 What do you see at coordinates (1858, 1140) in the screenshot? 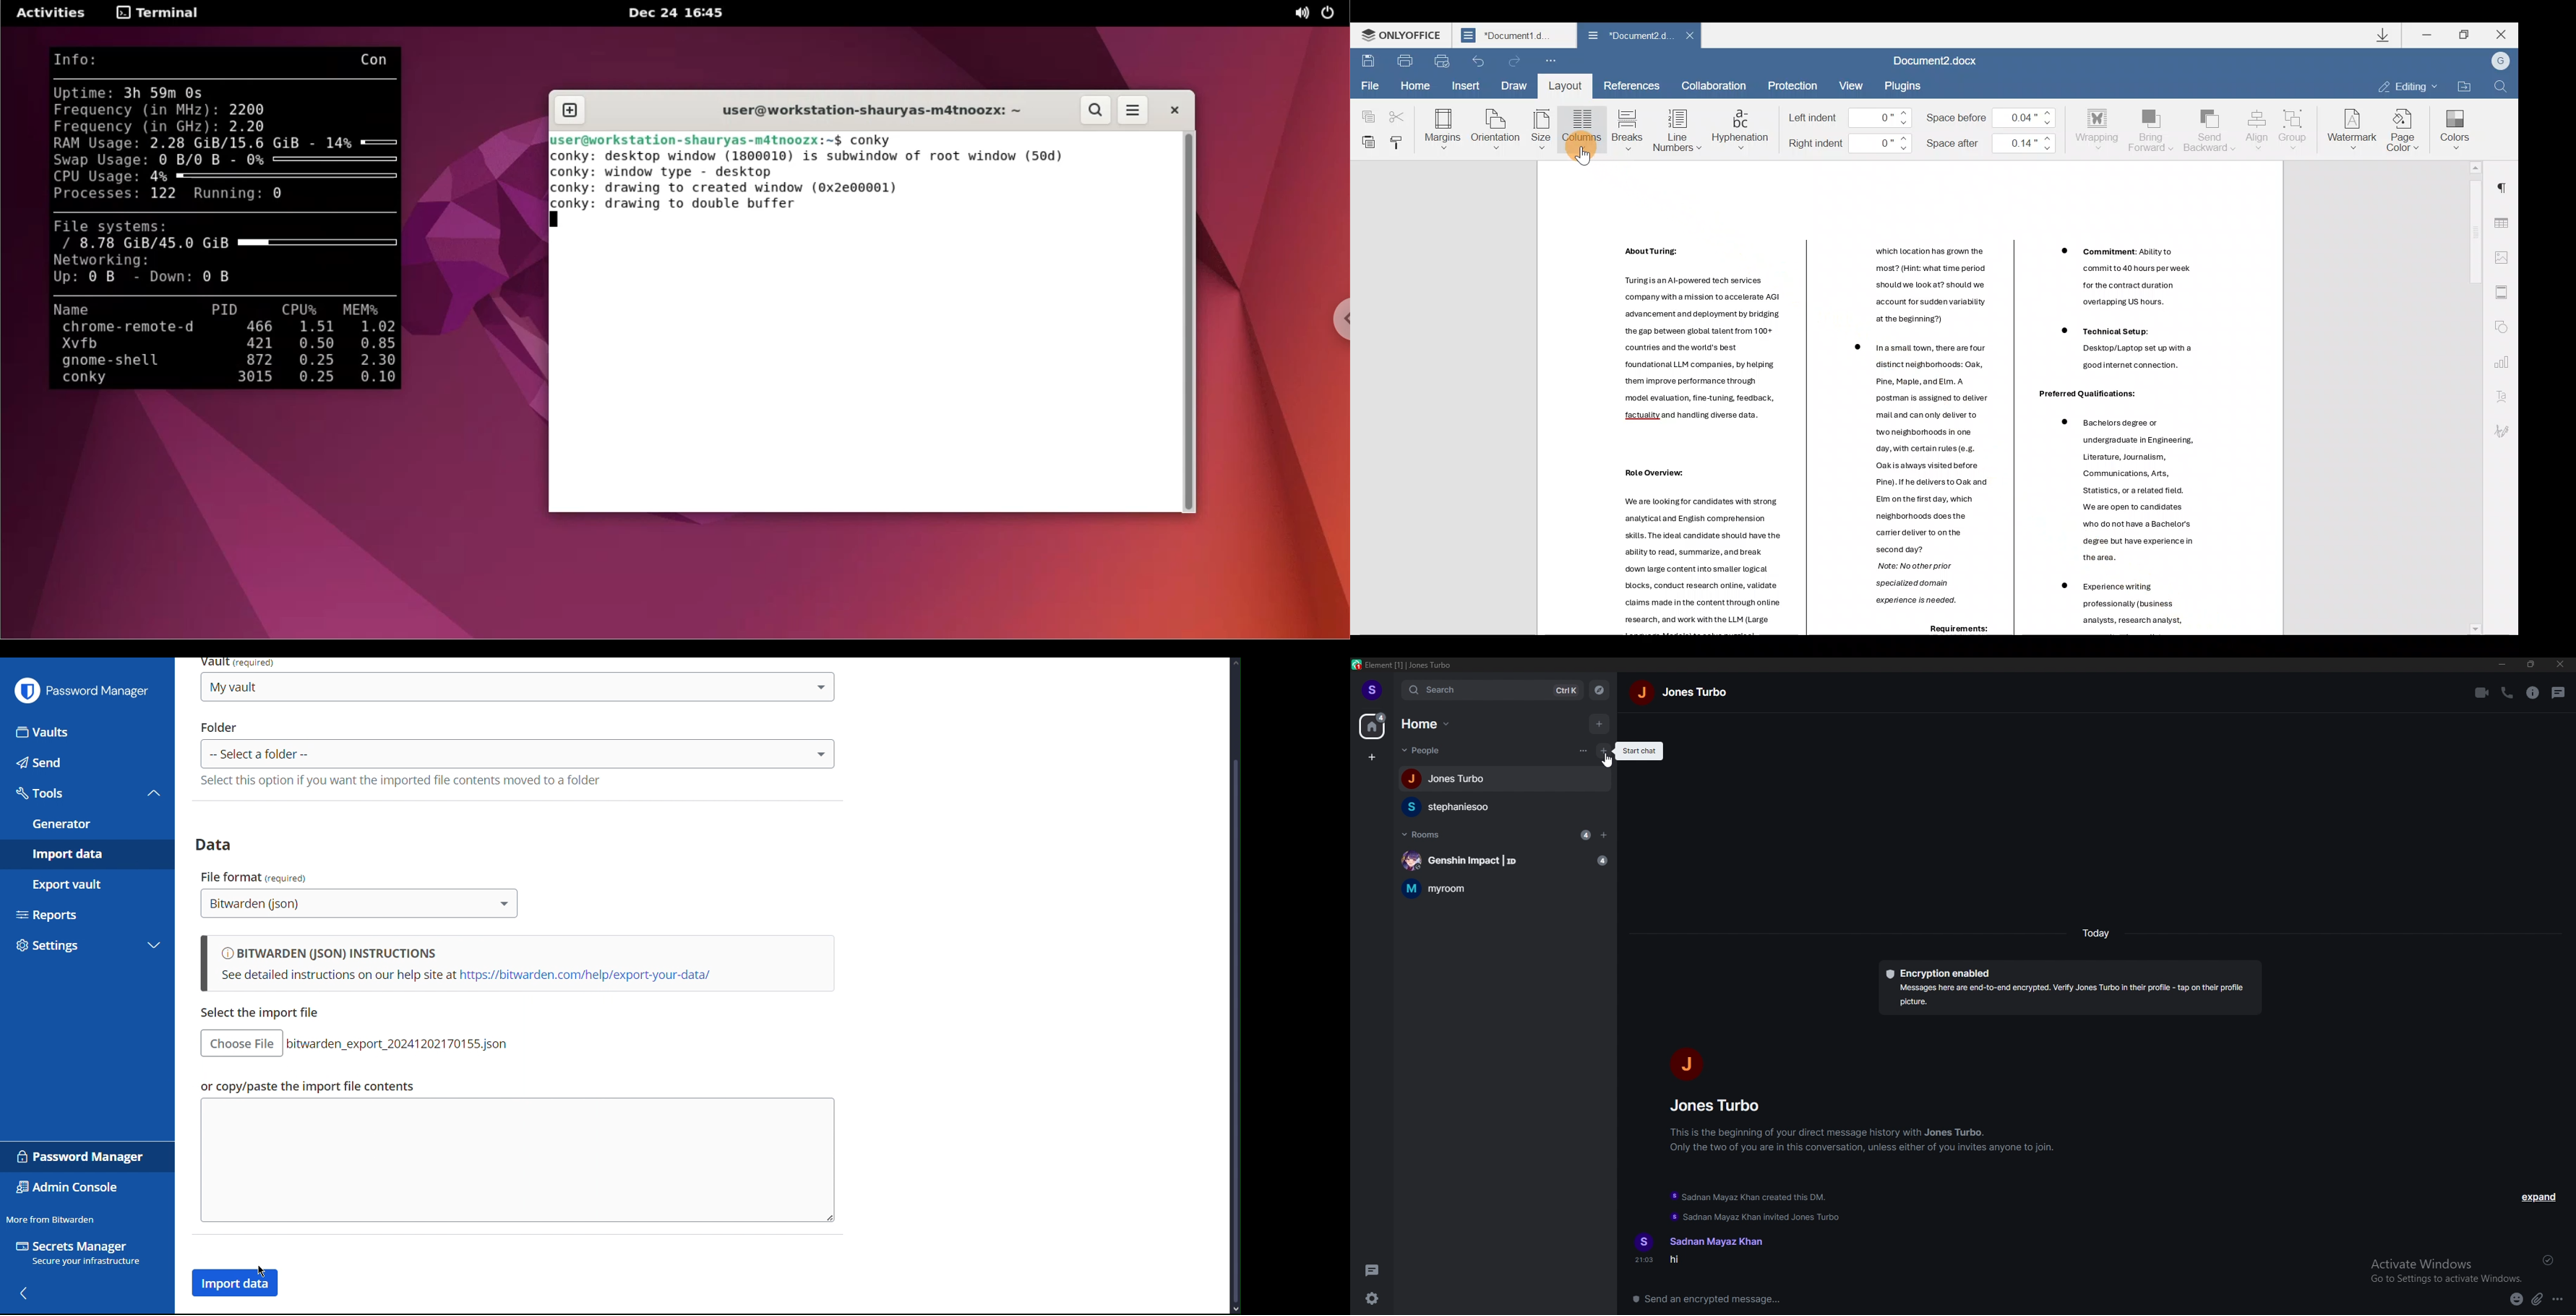
I see `This is the beginning of your direct message history with Jones Turbo.  Only the two of you are in this conversation, unless either of you invites anyone to join.` at bounding box center [1858, 1140].